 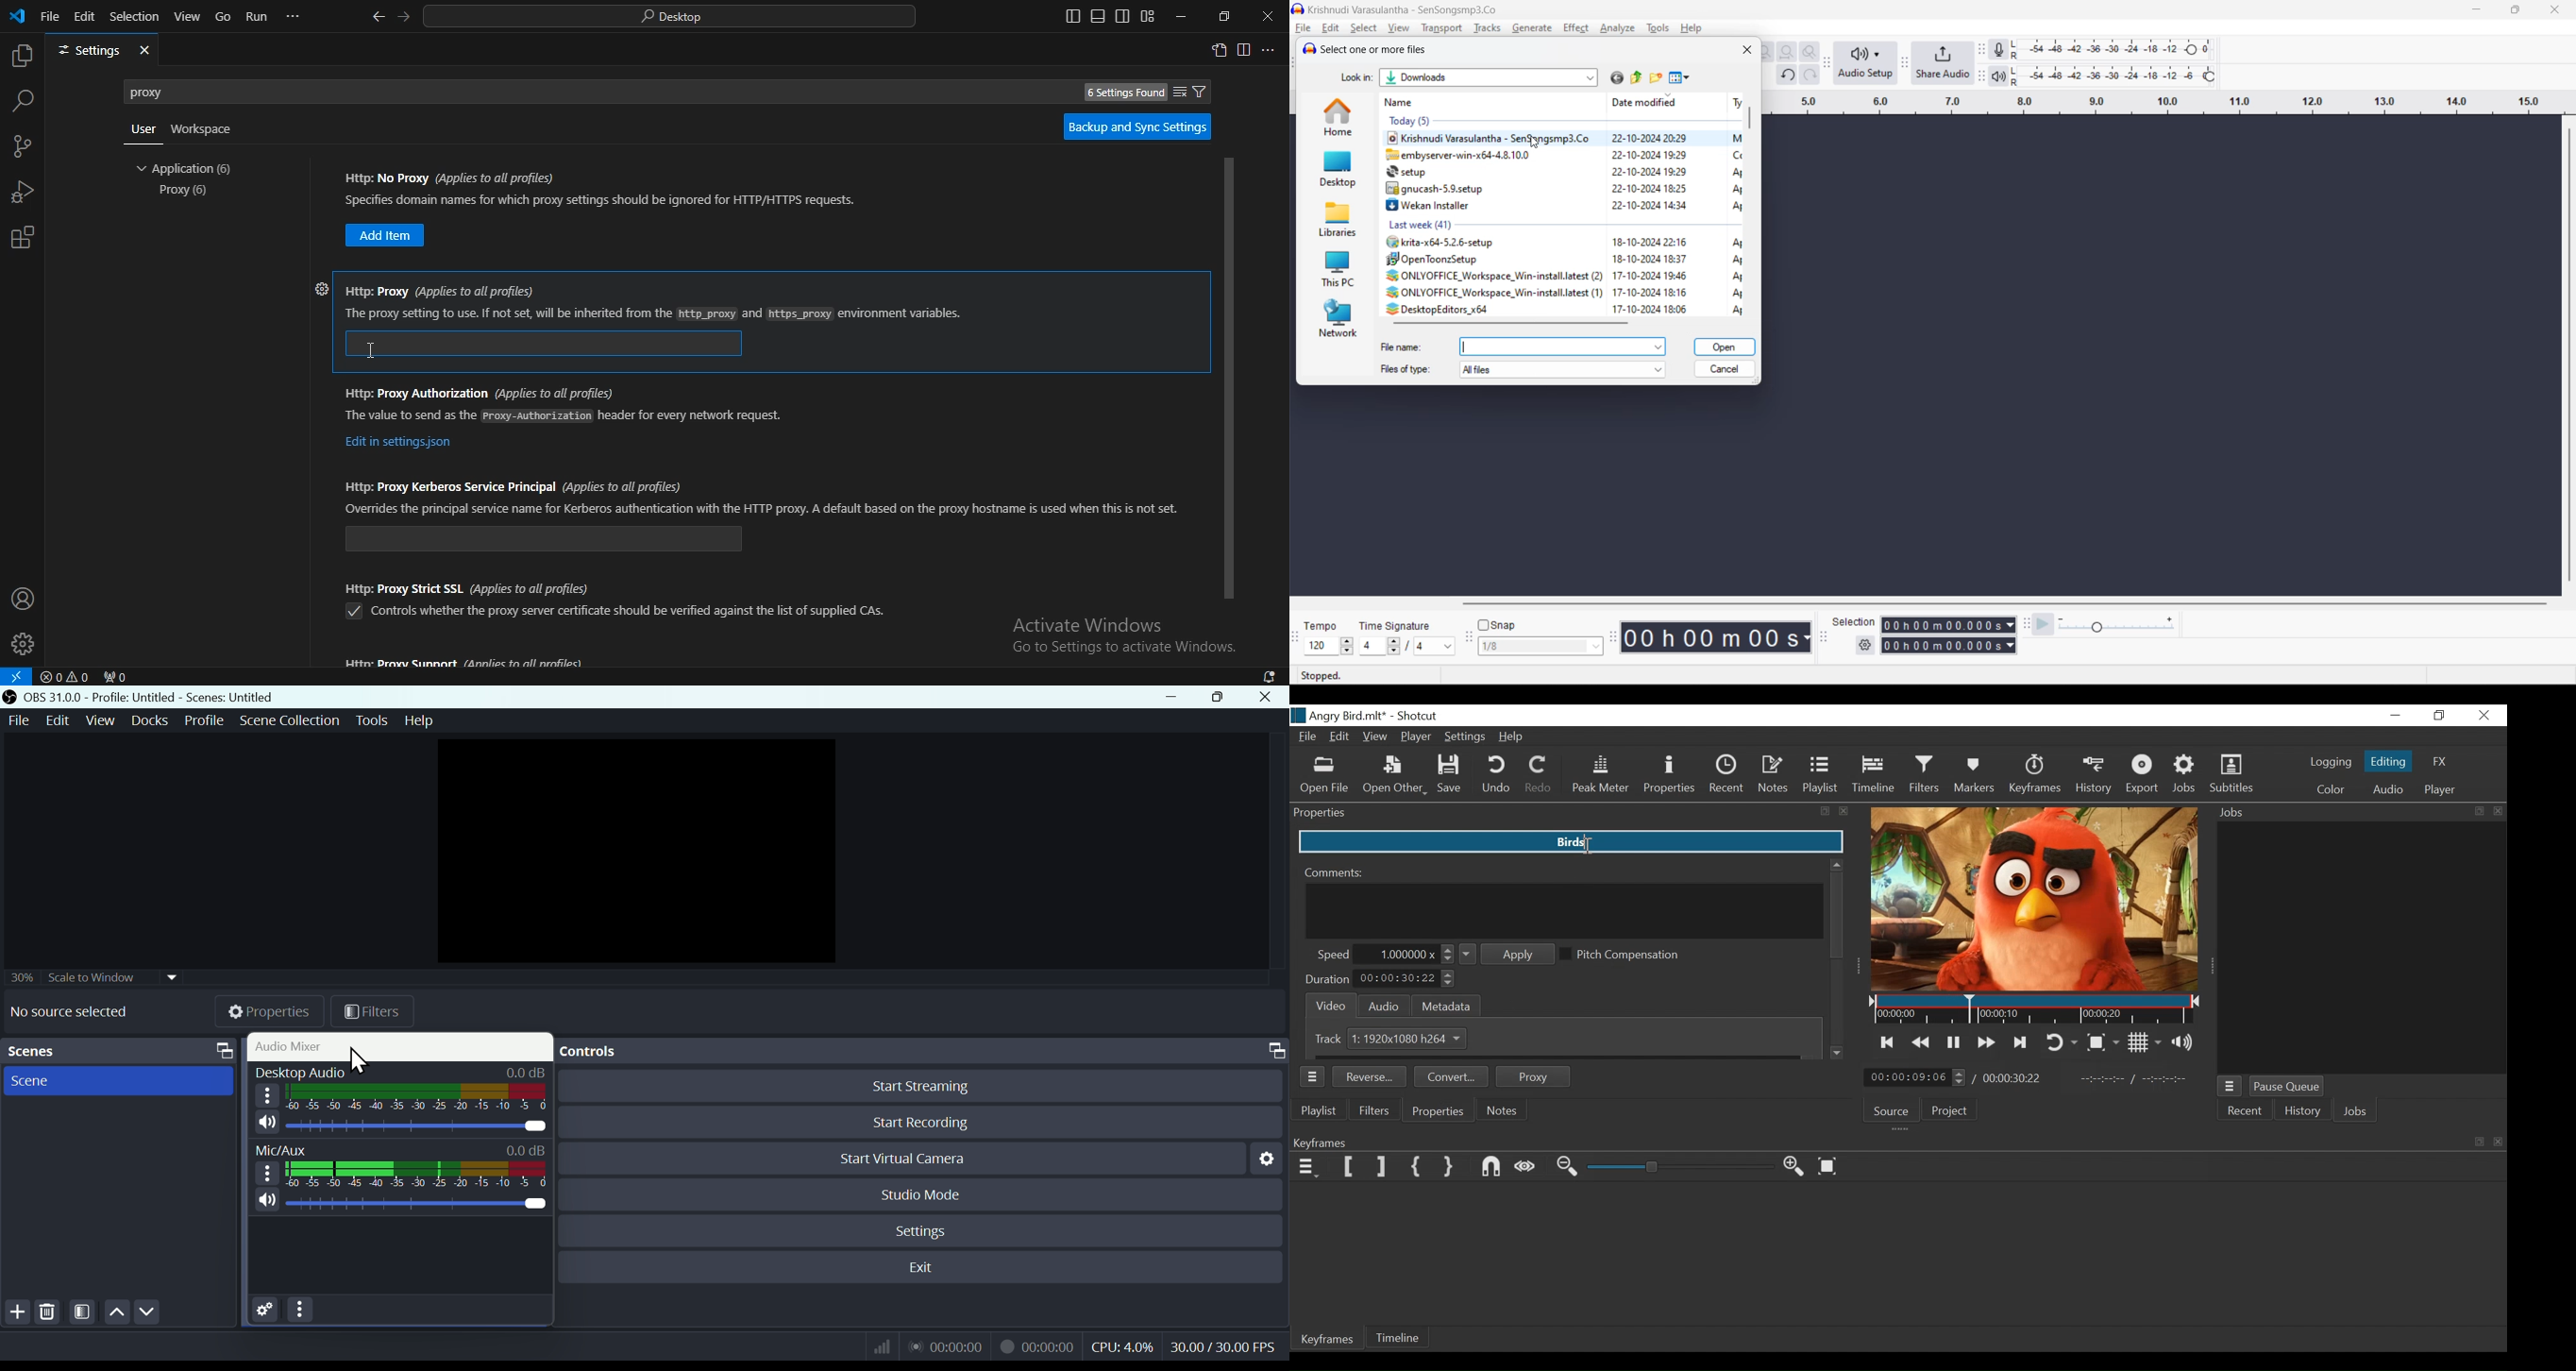 I want to click on Start recording, so click(x=925, y=1124).